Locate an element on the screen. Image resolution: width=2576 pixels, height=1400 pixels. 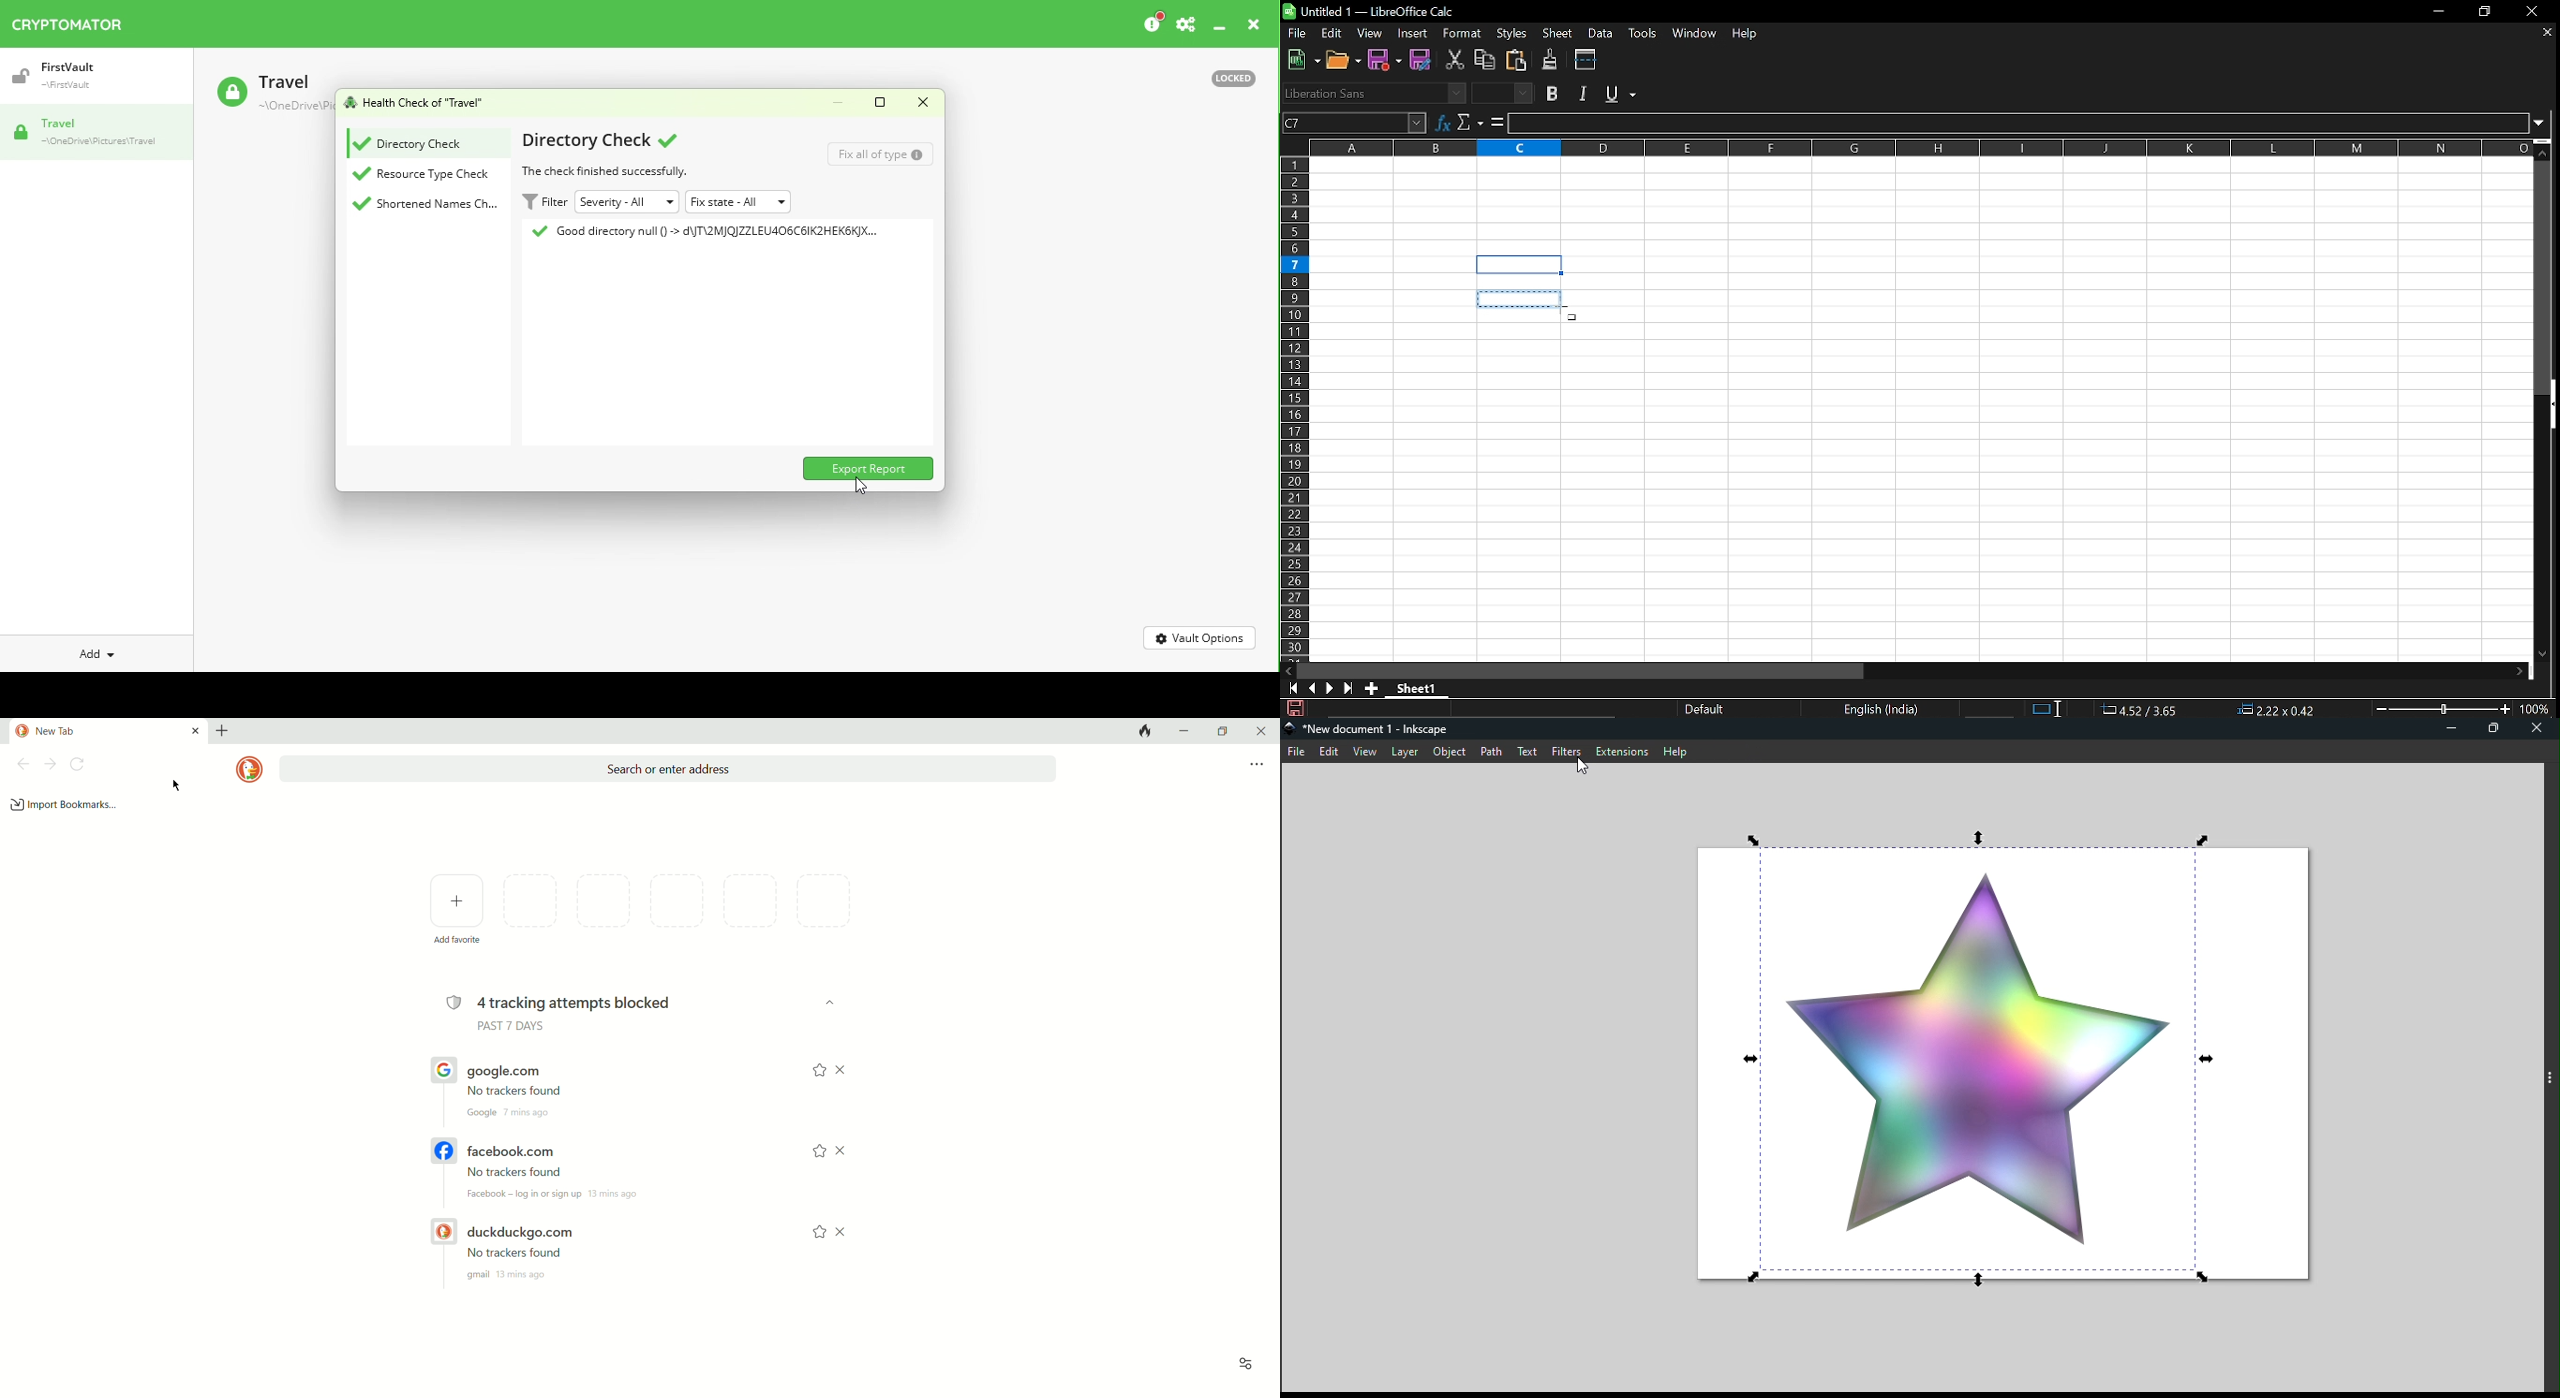
Text is located at coordinates (1526, 752).